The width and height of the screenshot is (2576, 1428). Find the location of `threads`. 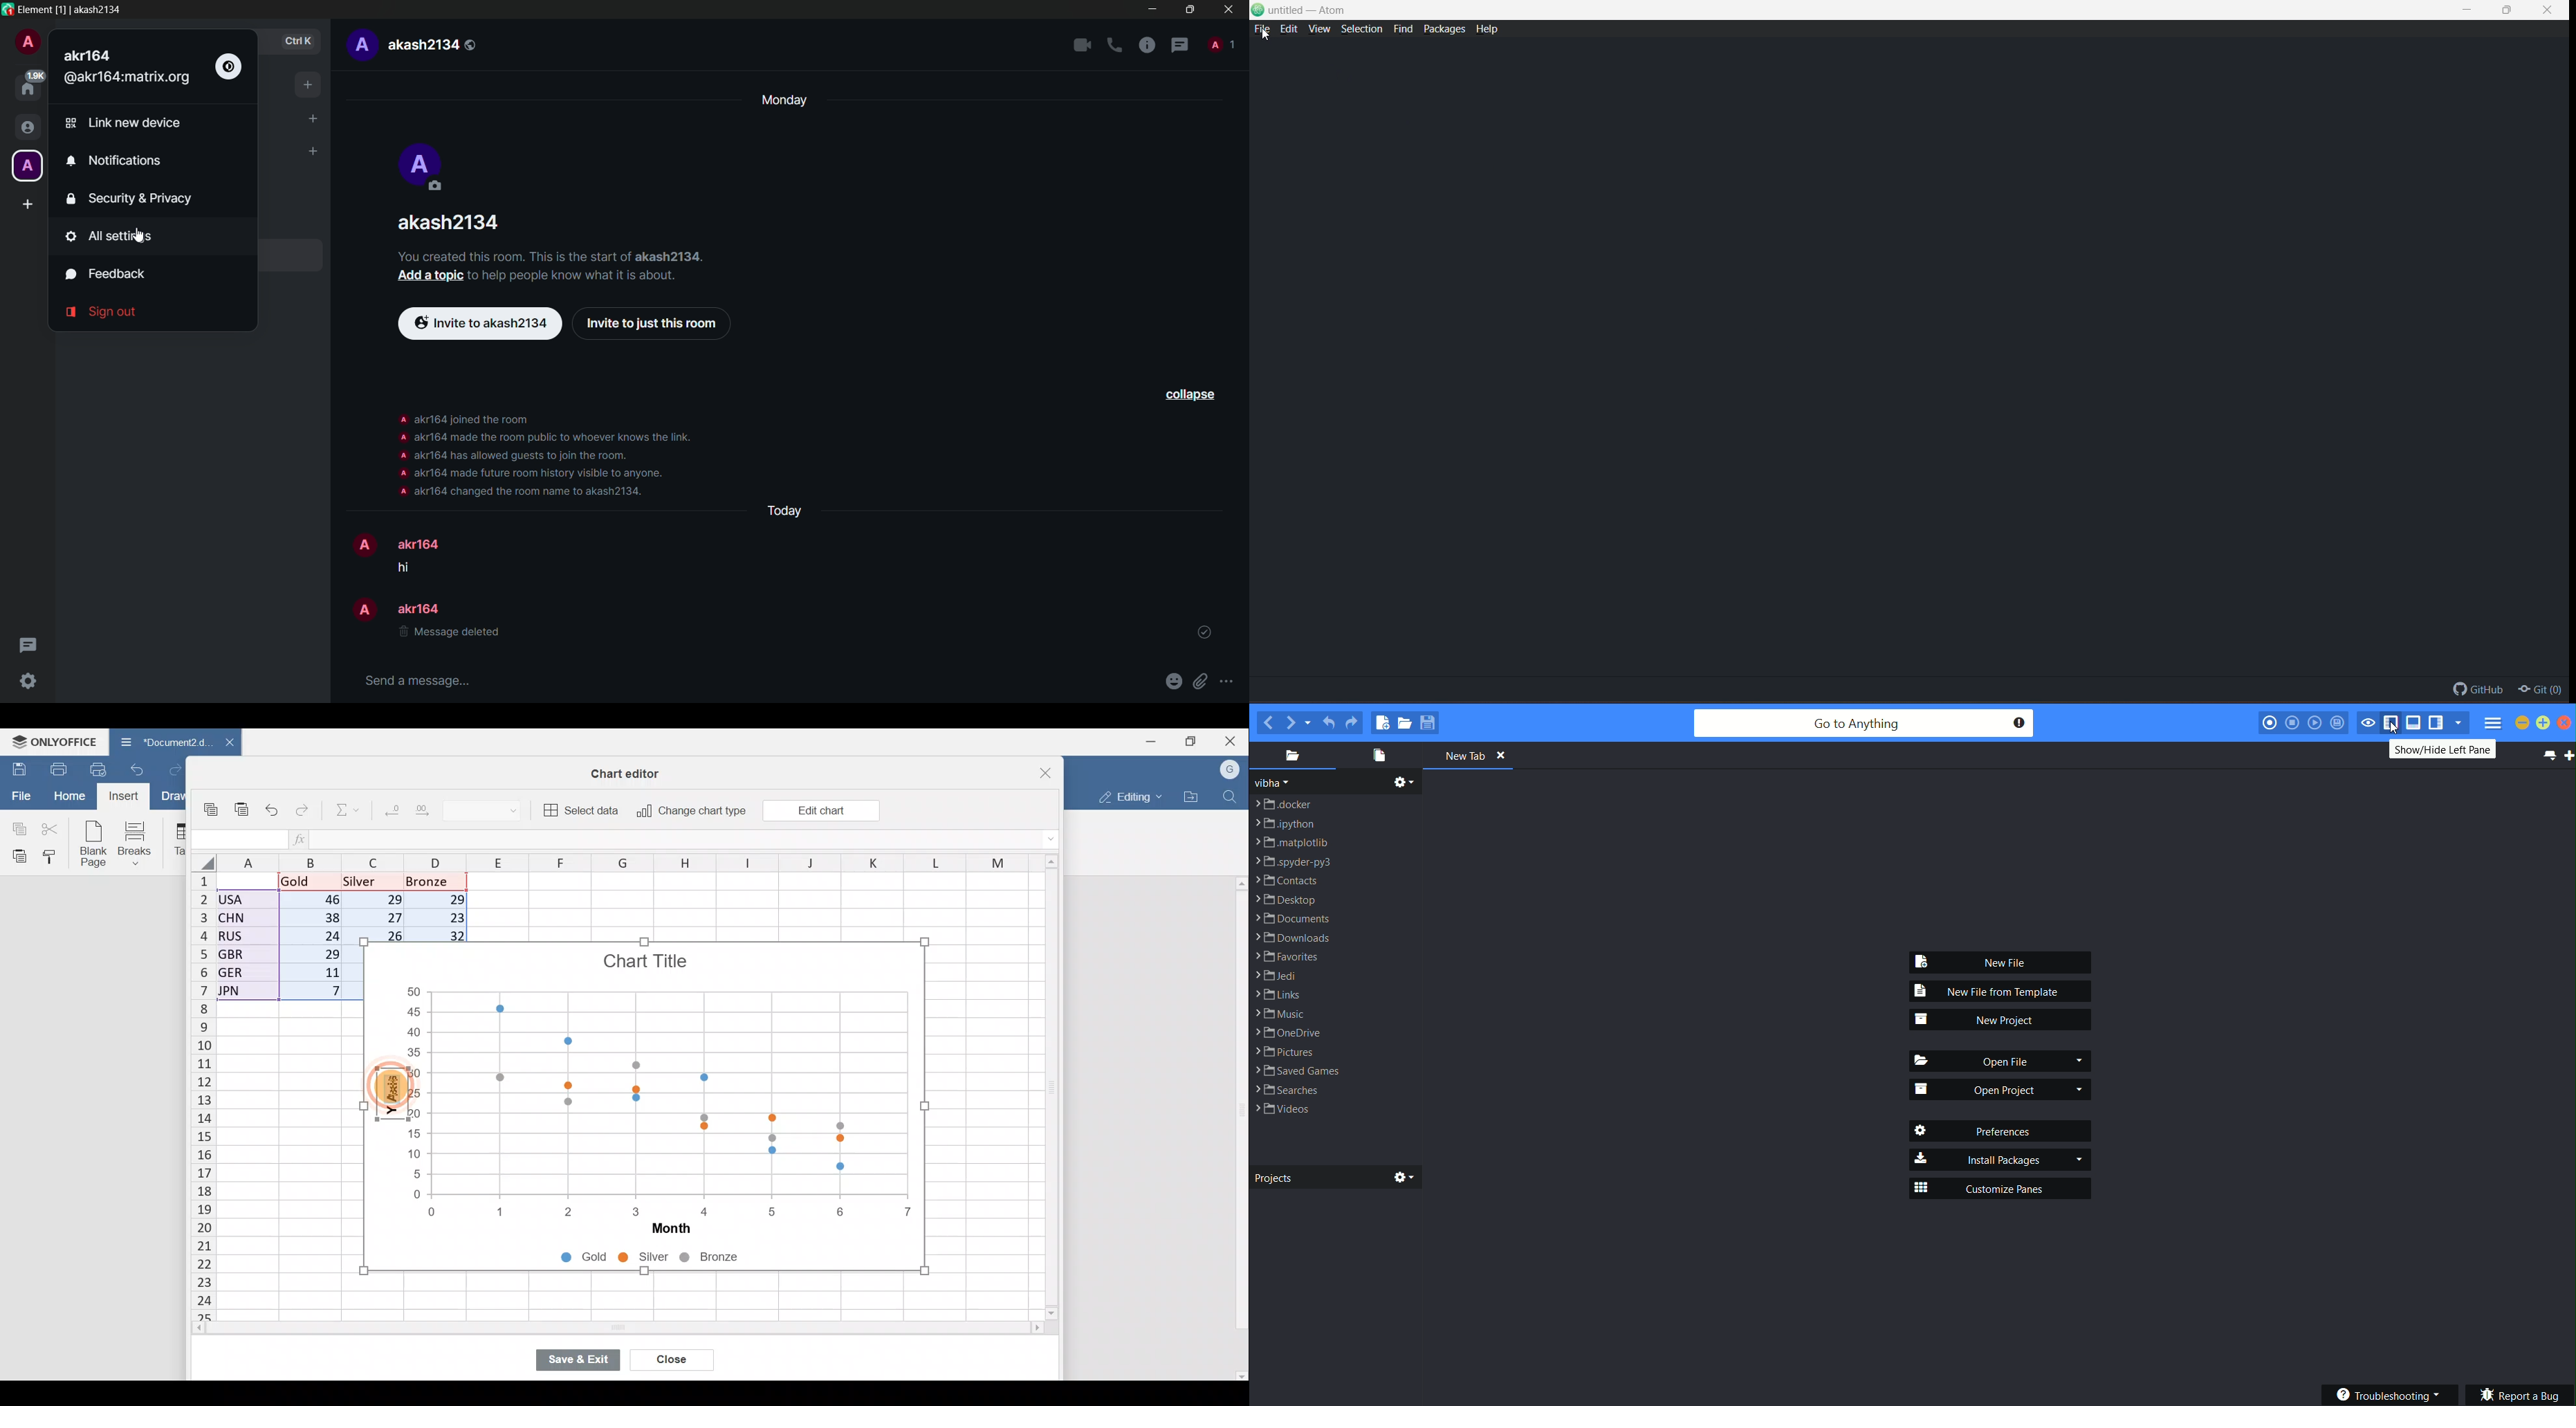

threads is located at coordinates (27, 647).